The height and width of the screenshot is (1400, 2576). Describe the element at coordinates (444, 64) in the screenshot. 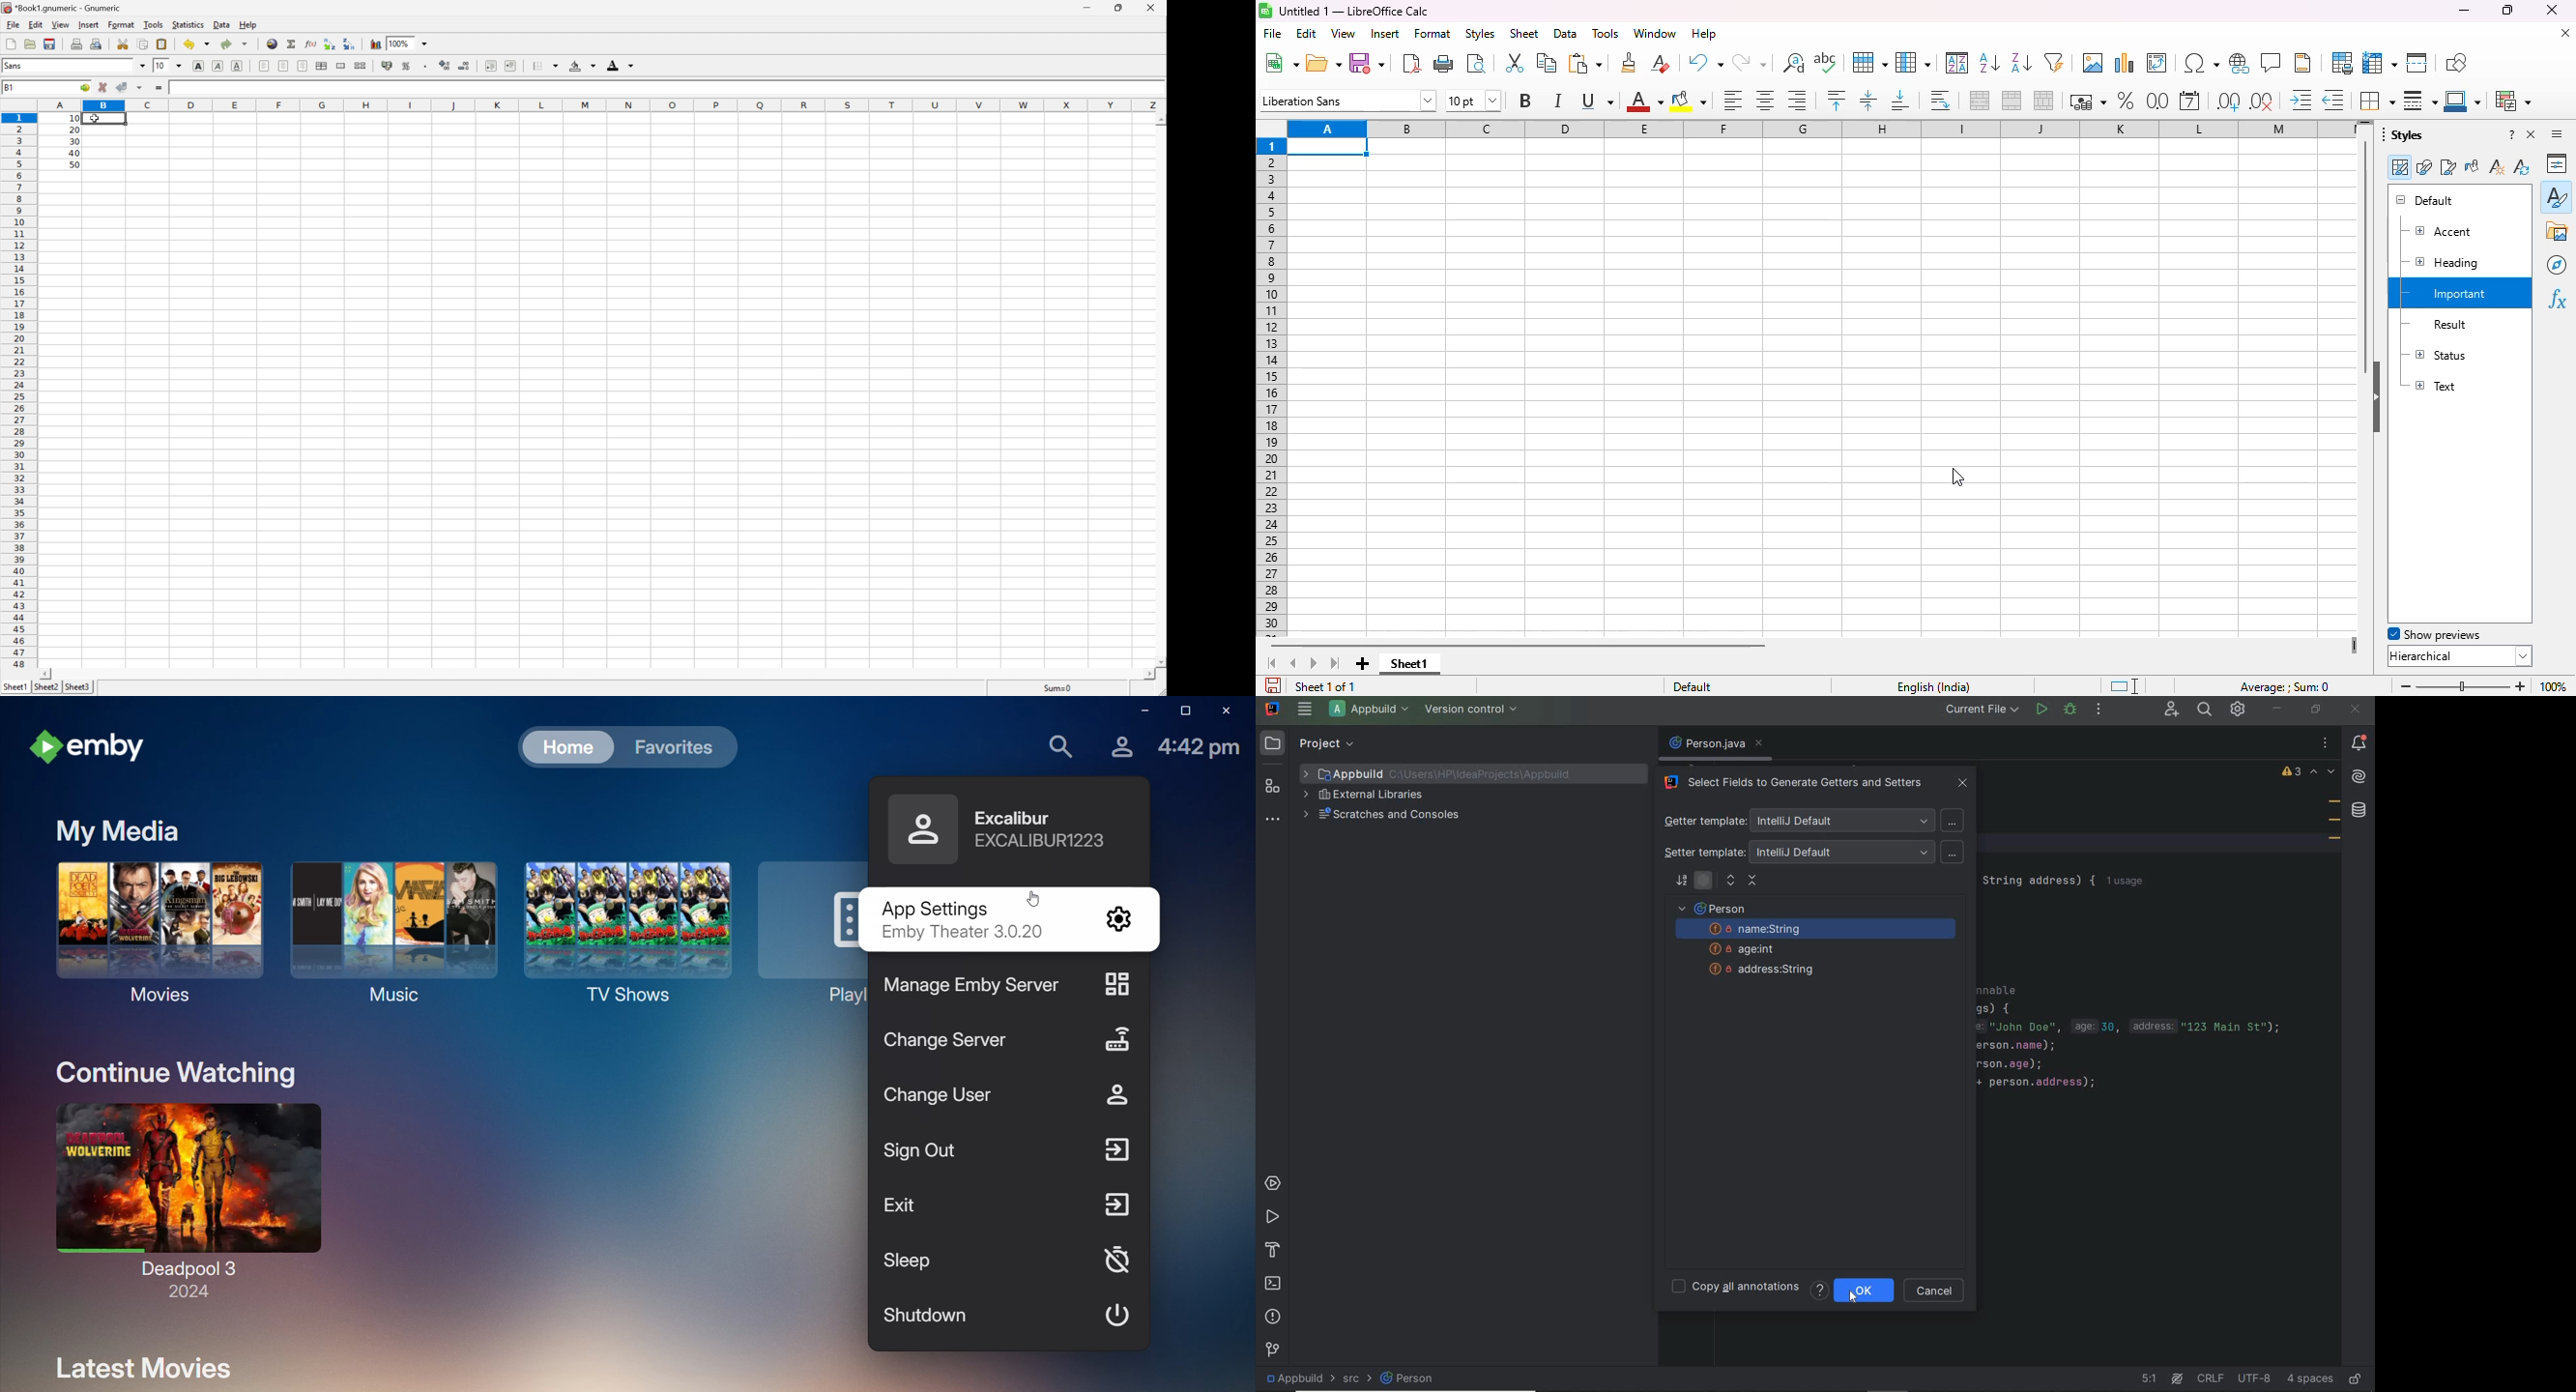

I see `Increase the number of decimals displayed` at that location.